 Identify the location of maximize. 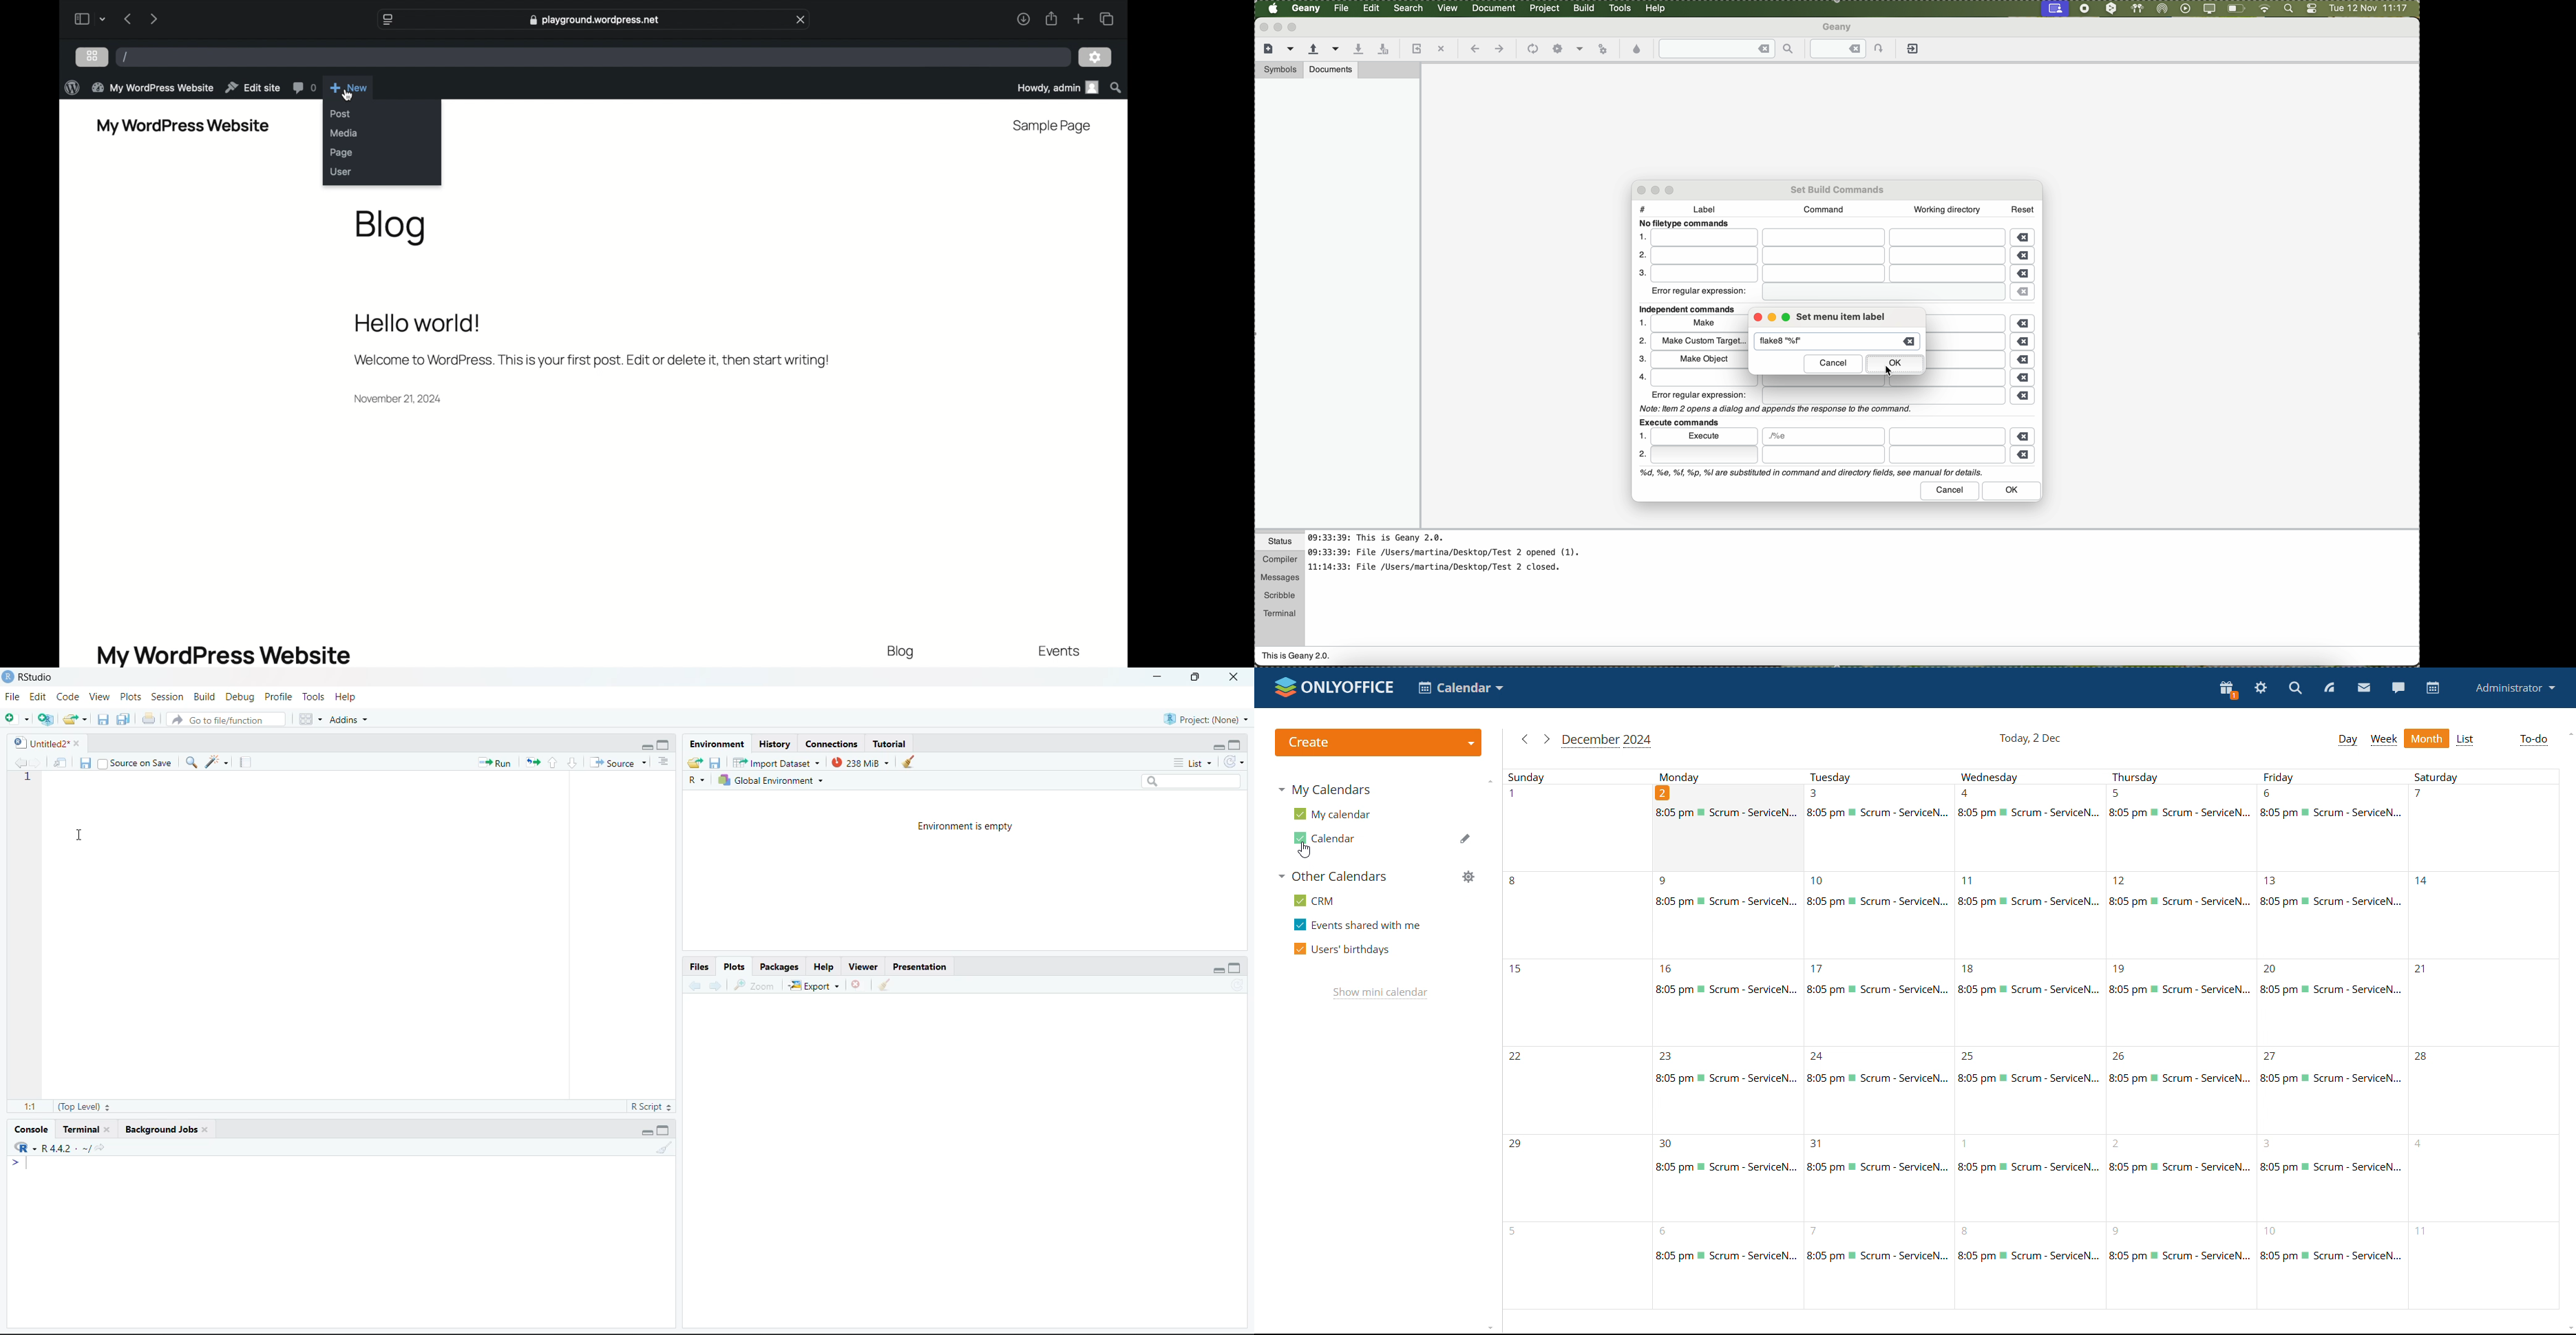
(1294, 27).